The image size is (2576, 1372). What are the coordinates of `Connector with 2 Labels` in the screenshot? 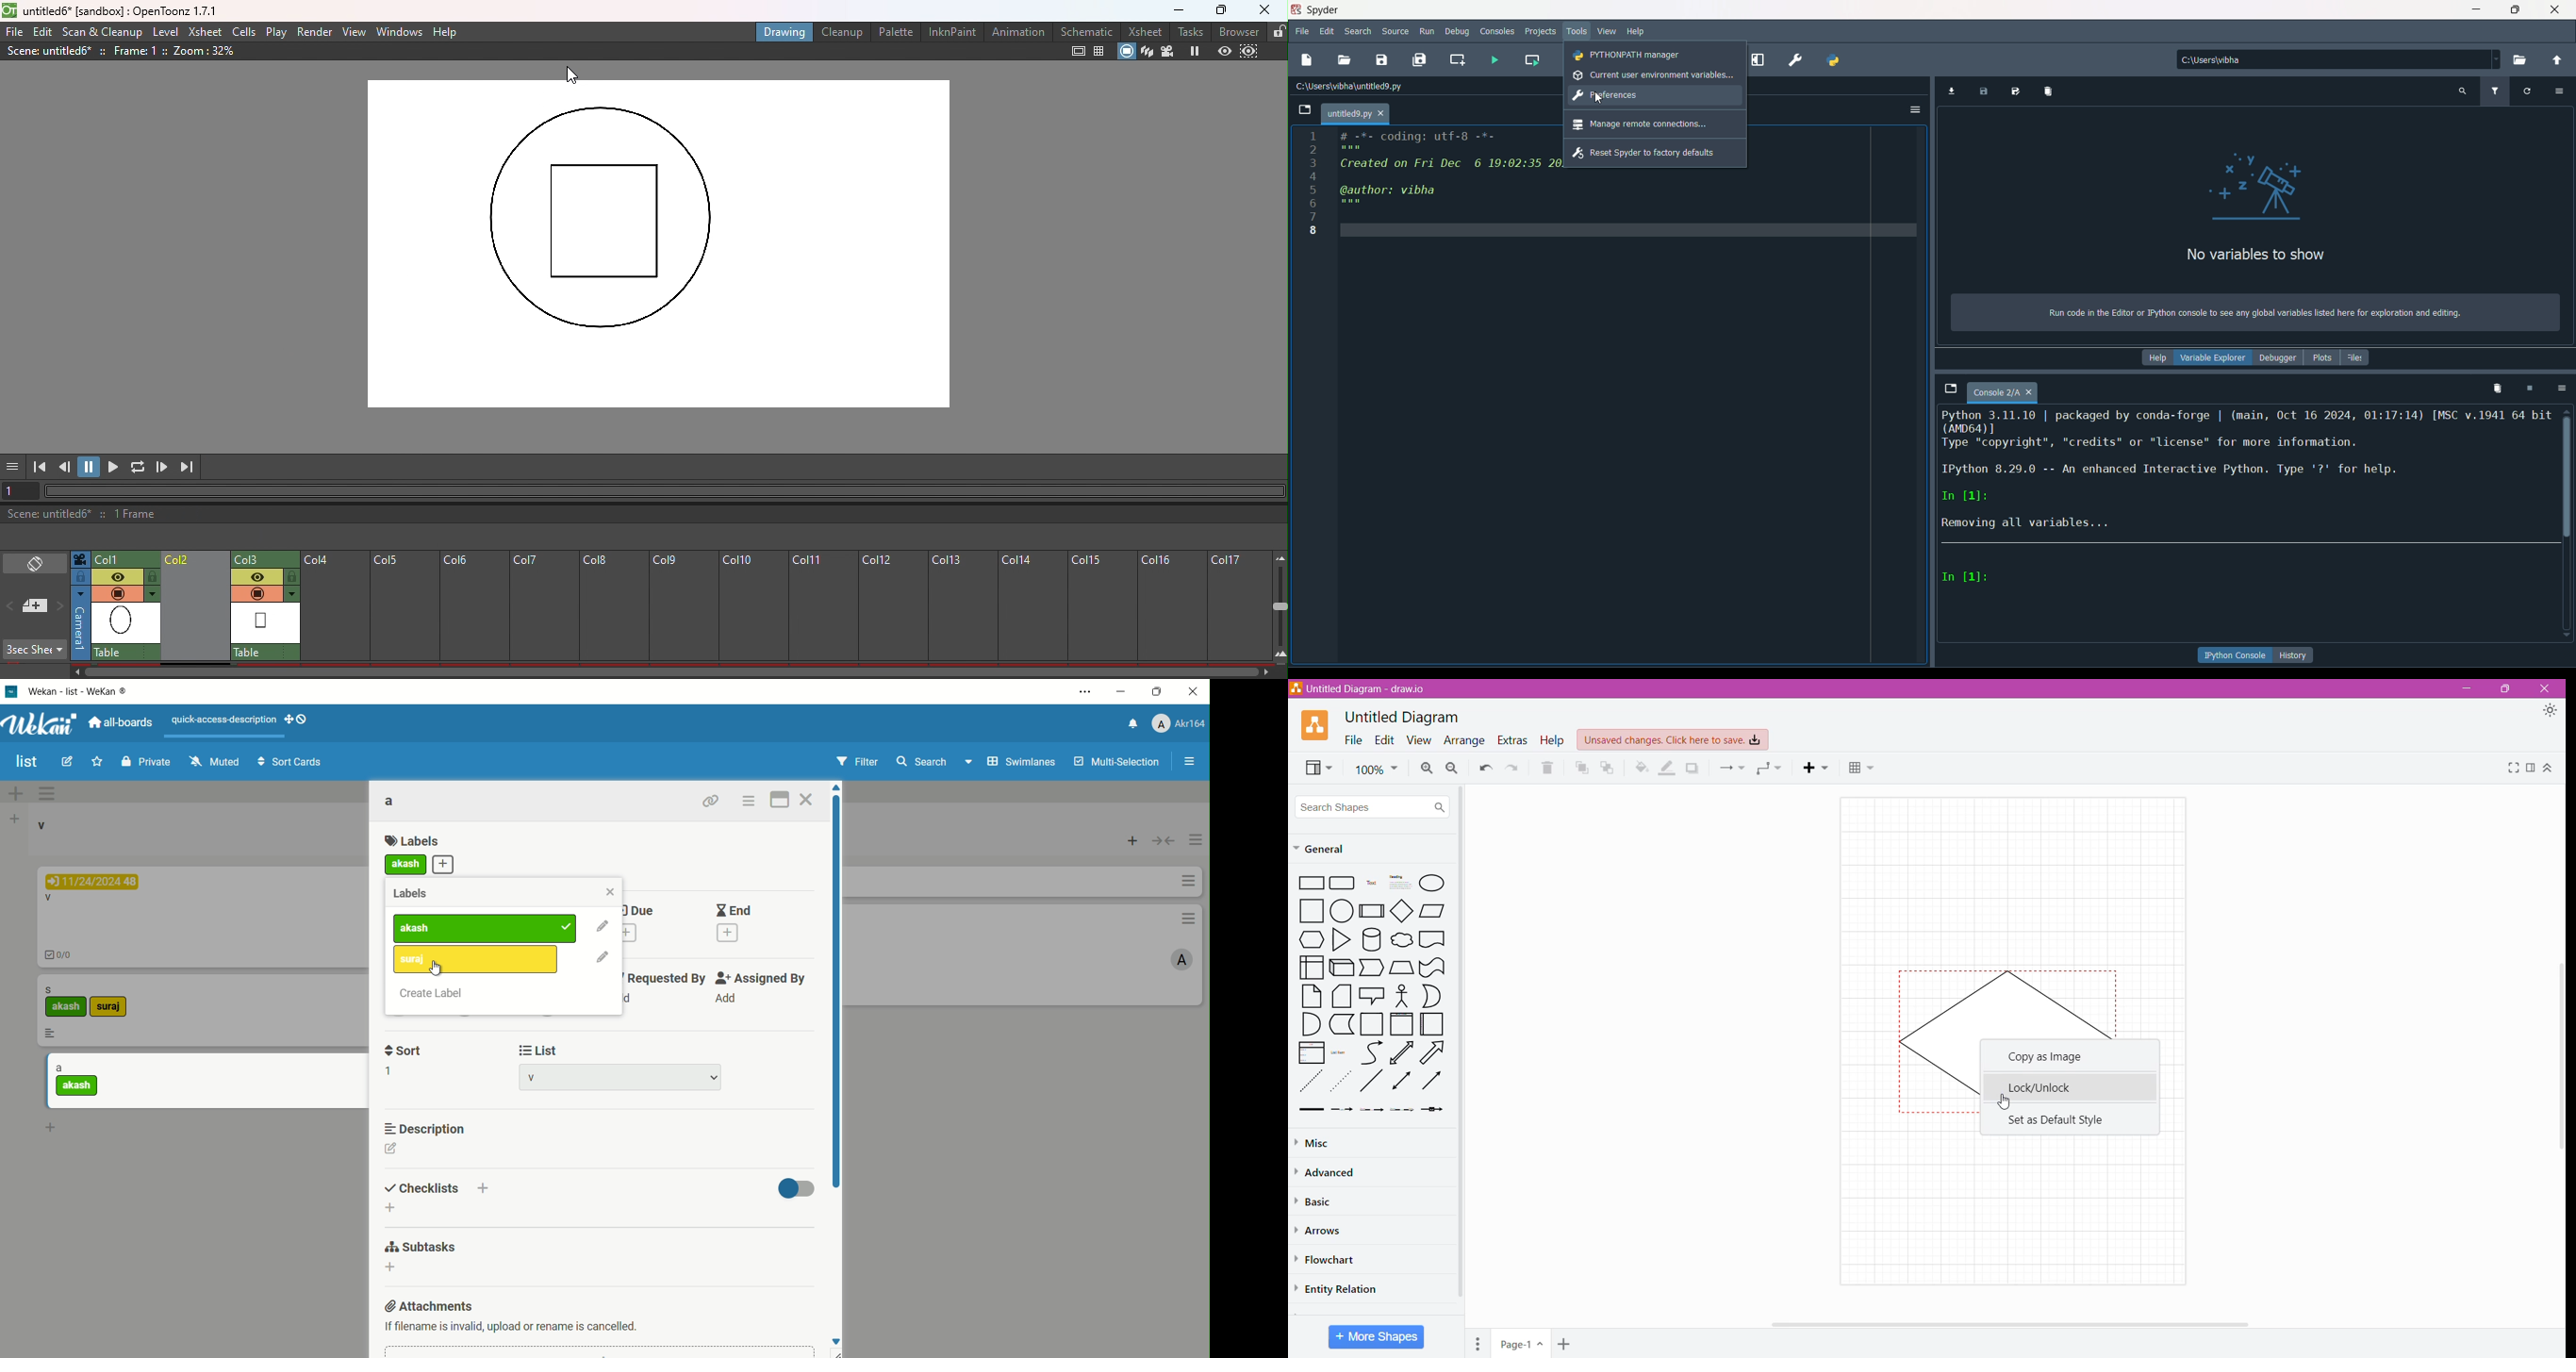 It's located at (1373, 1112).